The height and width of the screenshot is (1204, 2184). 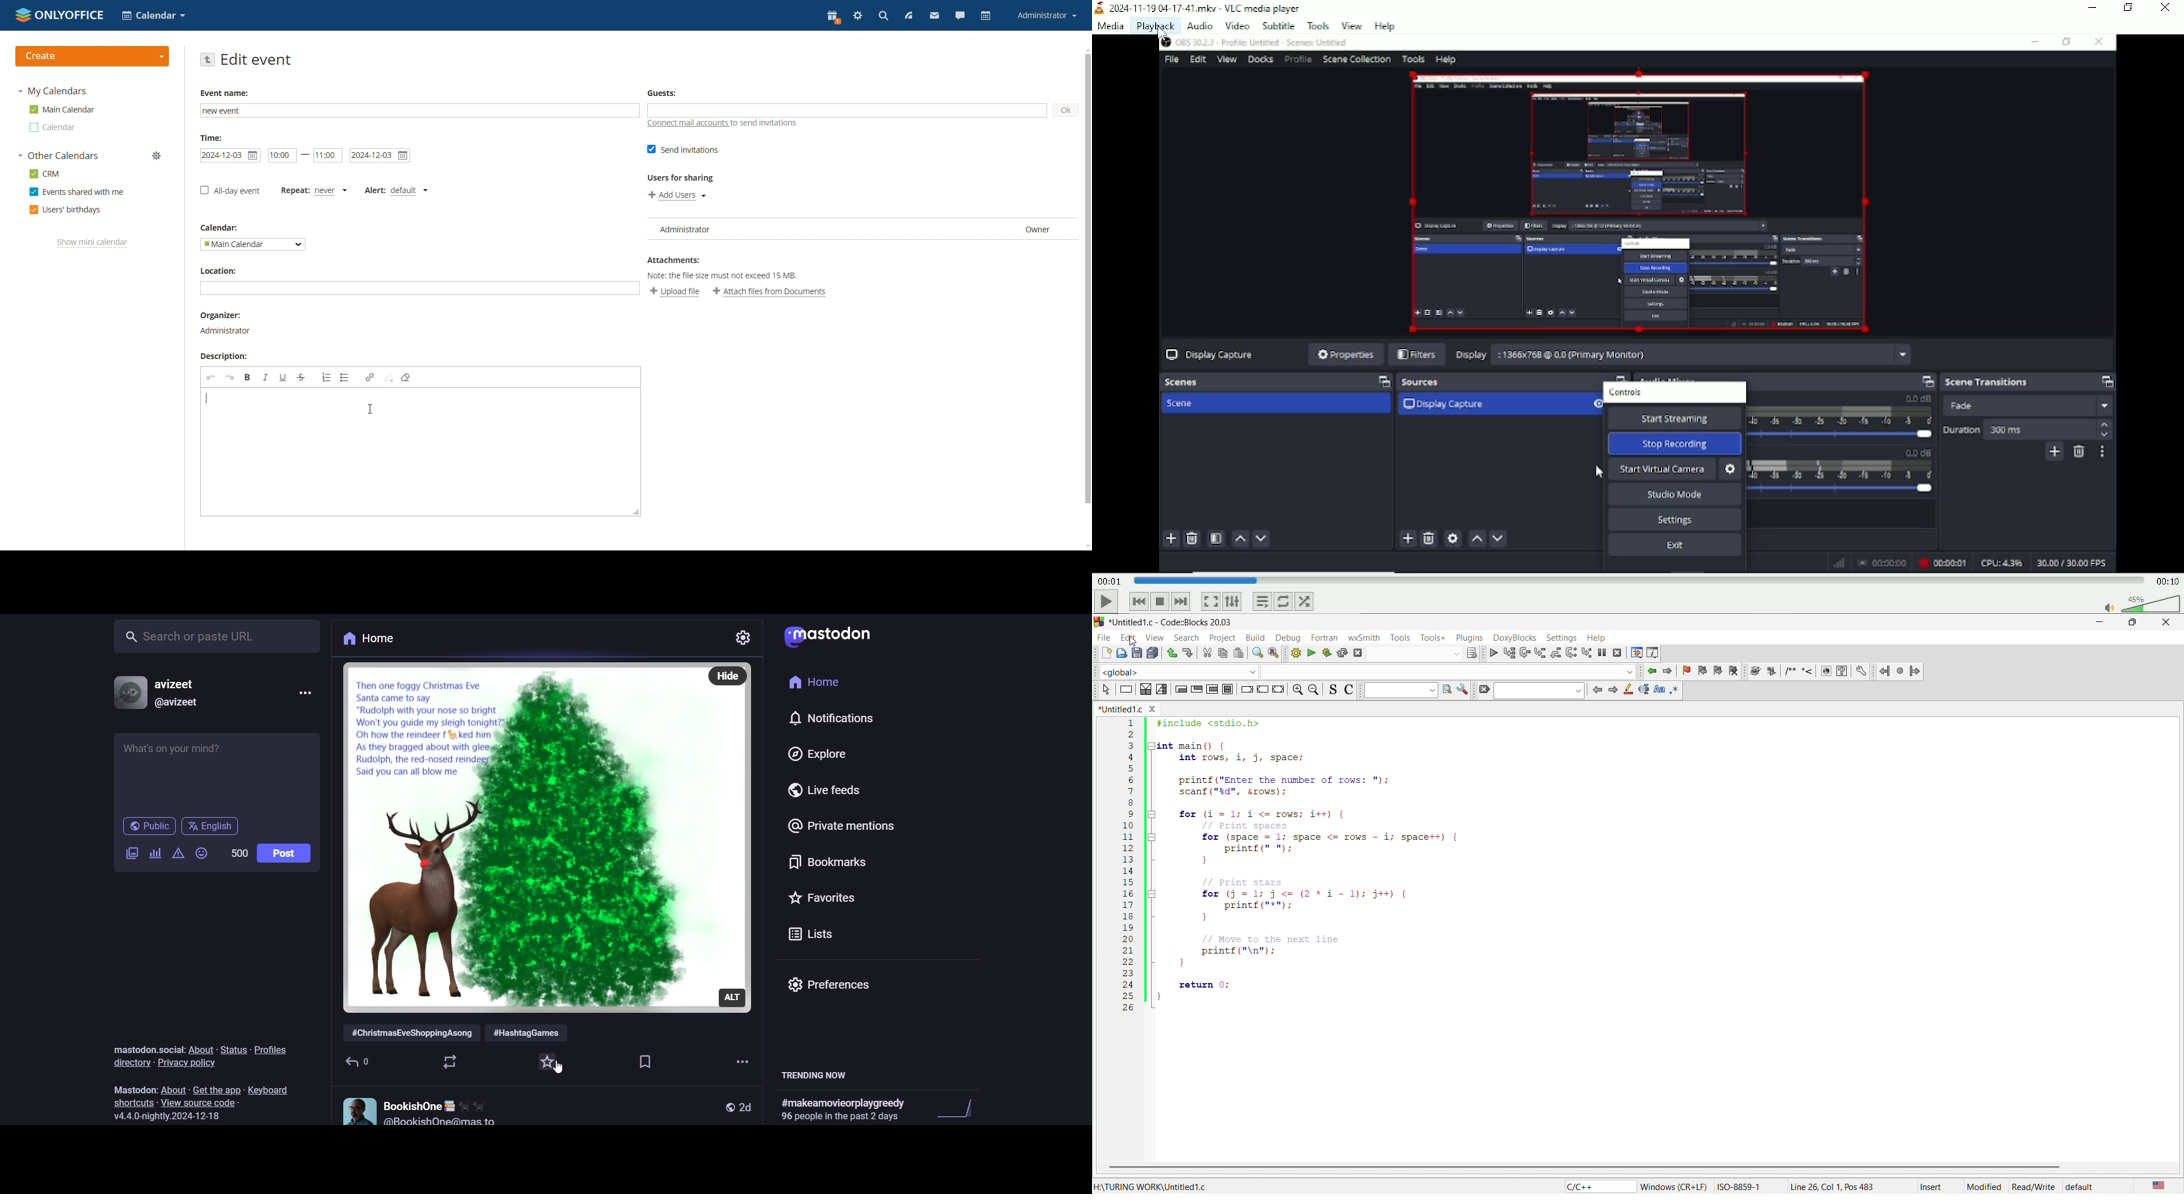 I want to click on icon, so click(x=1474, y=652).